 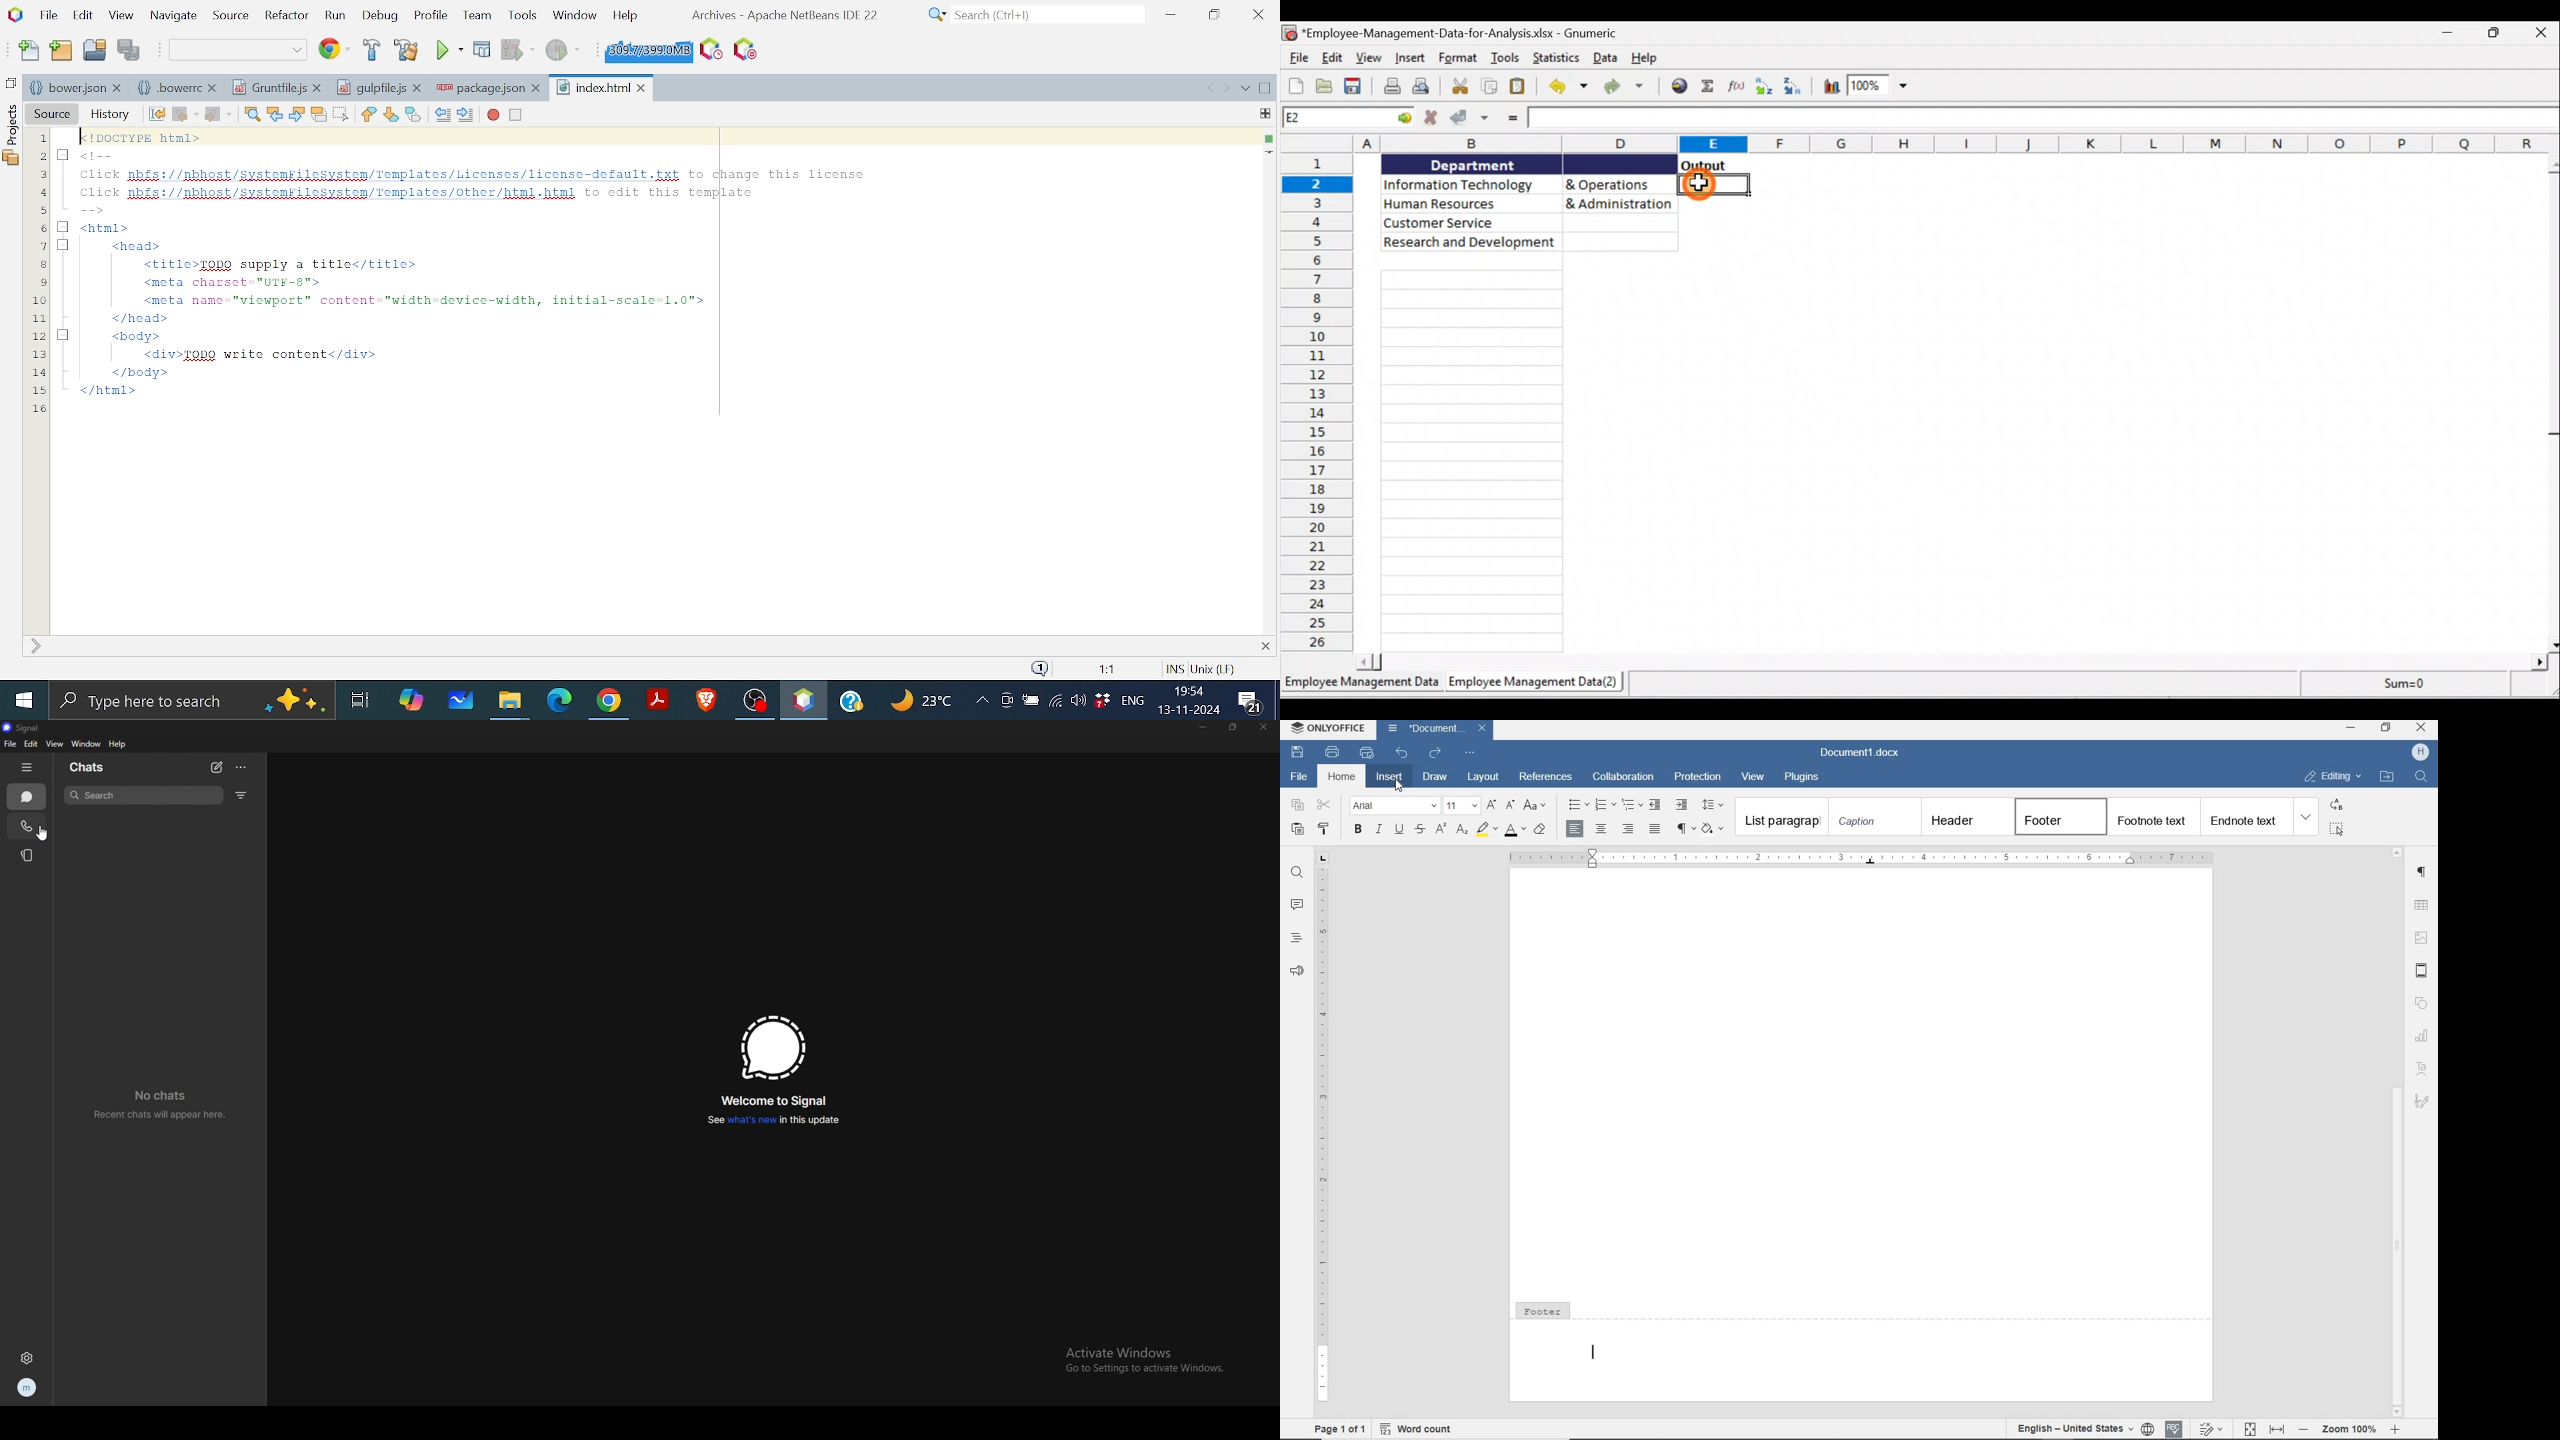 What do you see at coordinates (1861, 752) in the screenshot?
I see `document name` at bounding box center [1861, 752].